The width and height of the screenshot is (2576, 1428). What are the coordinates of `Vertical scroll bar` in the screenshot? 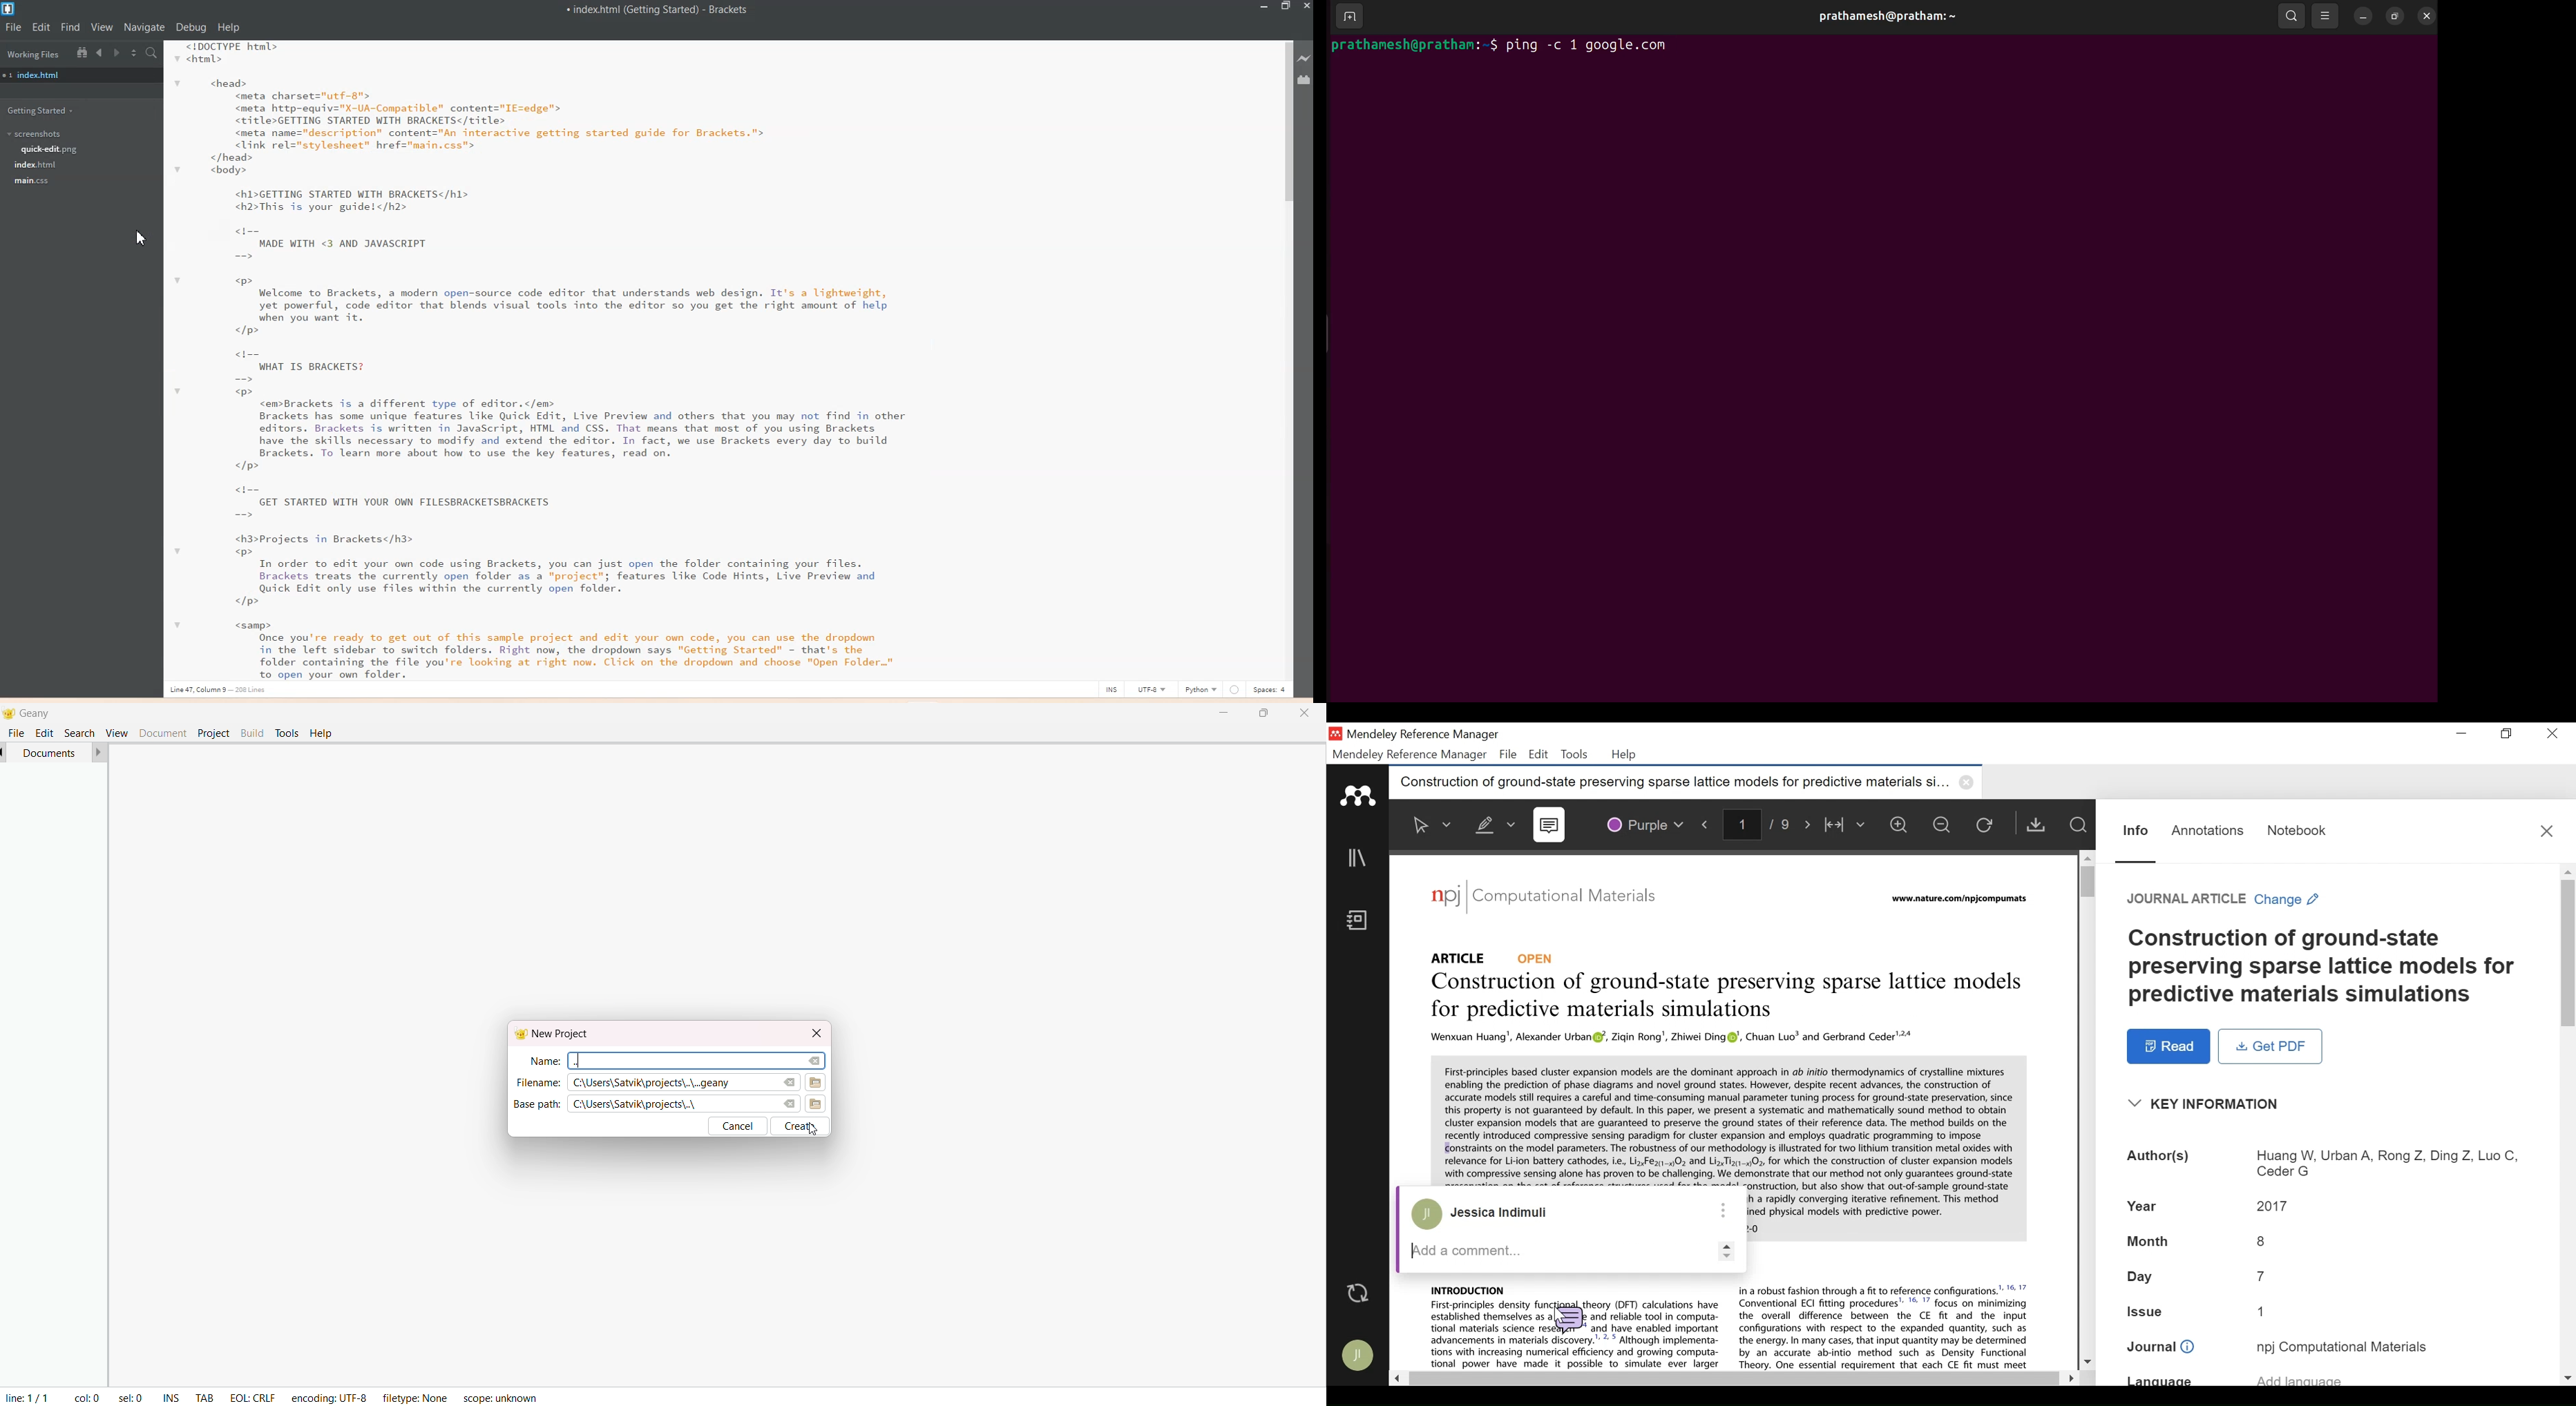 It's located at (1285, 360).